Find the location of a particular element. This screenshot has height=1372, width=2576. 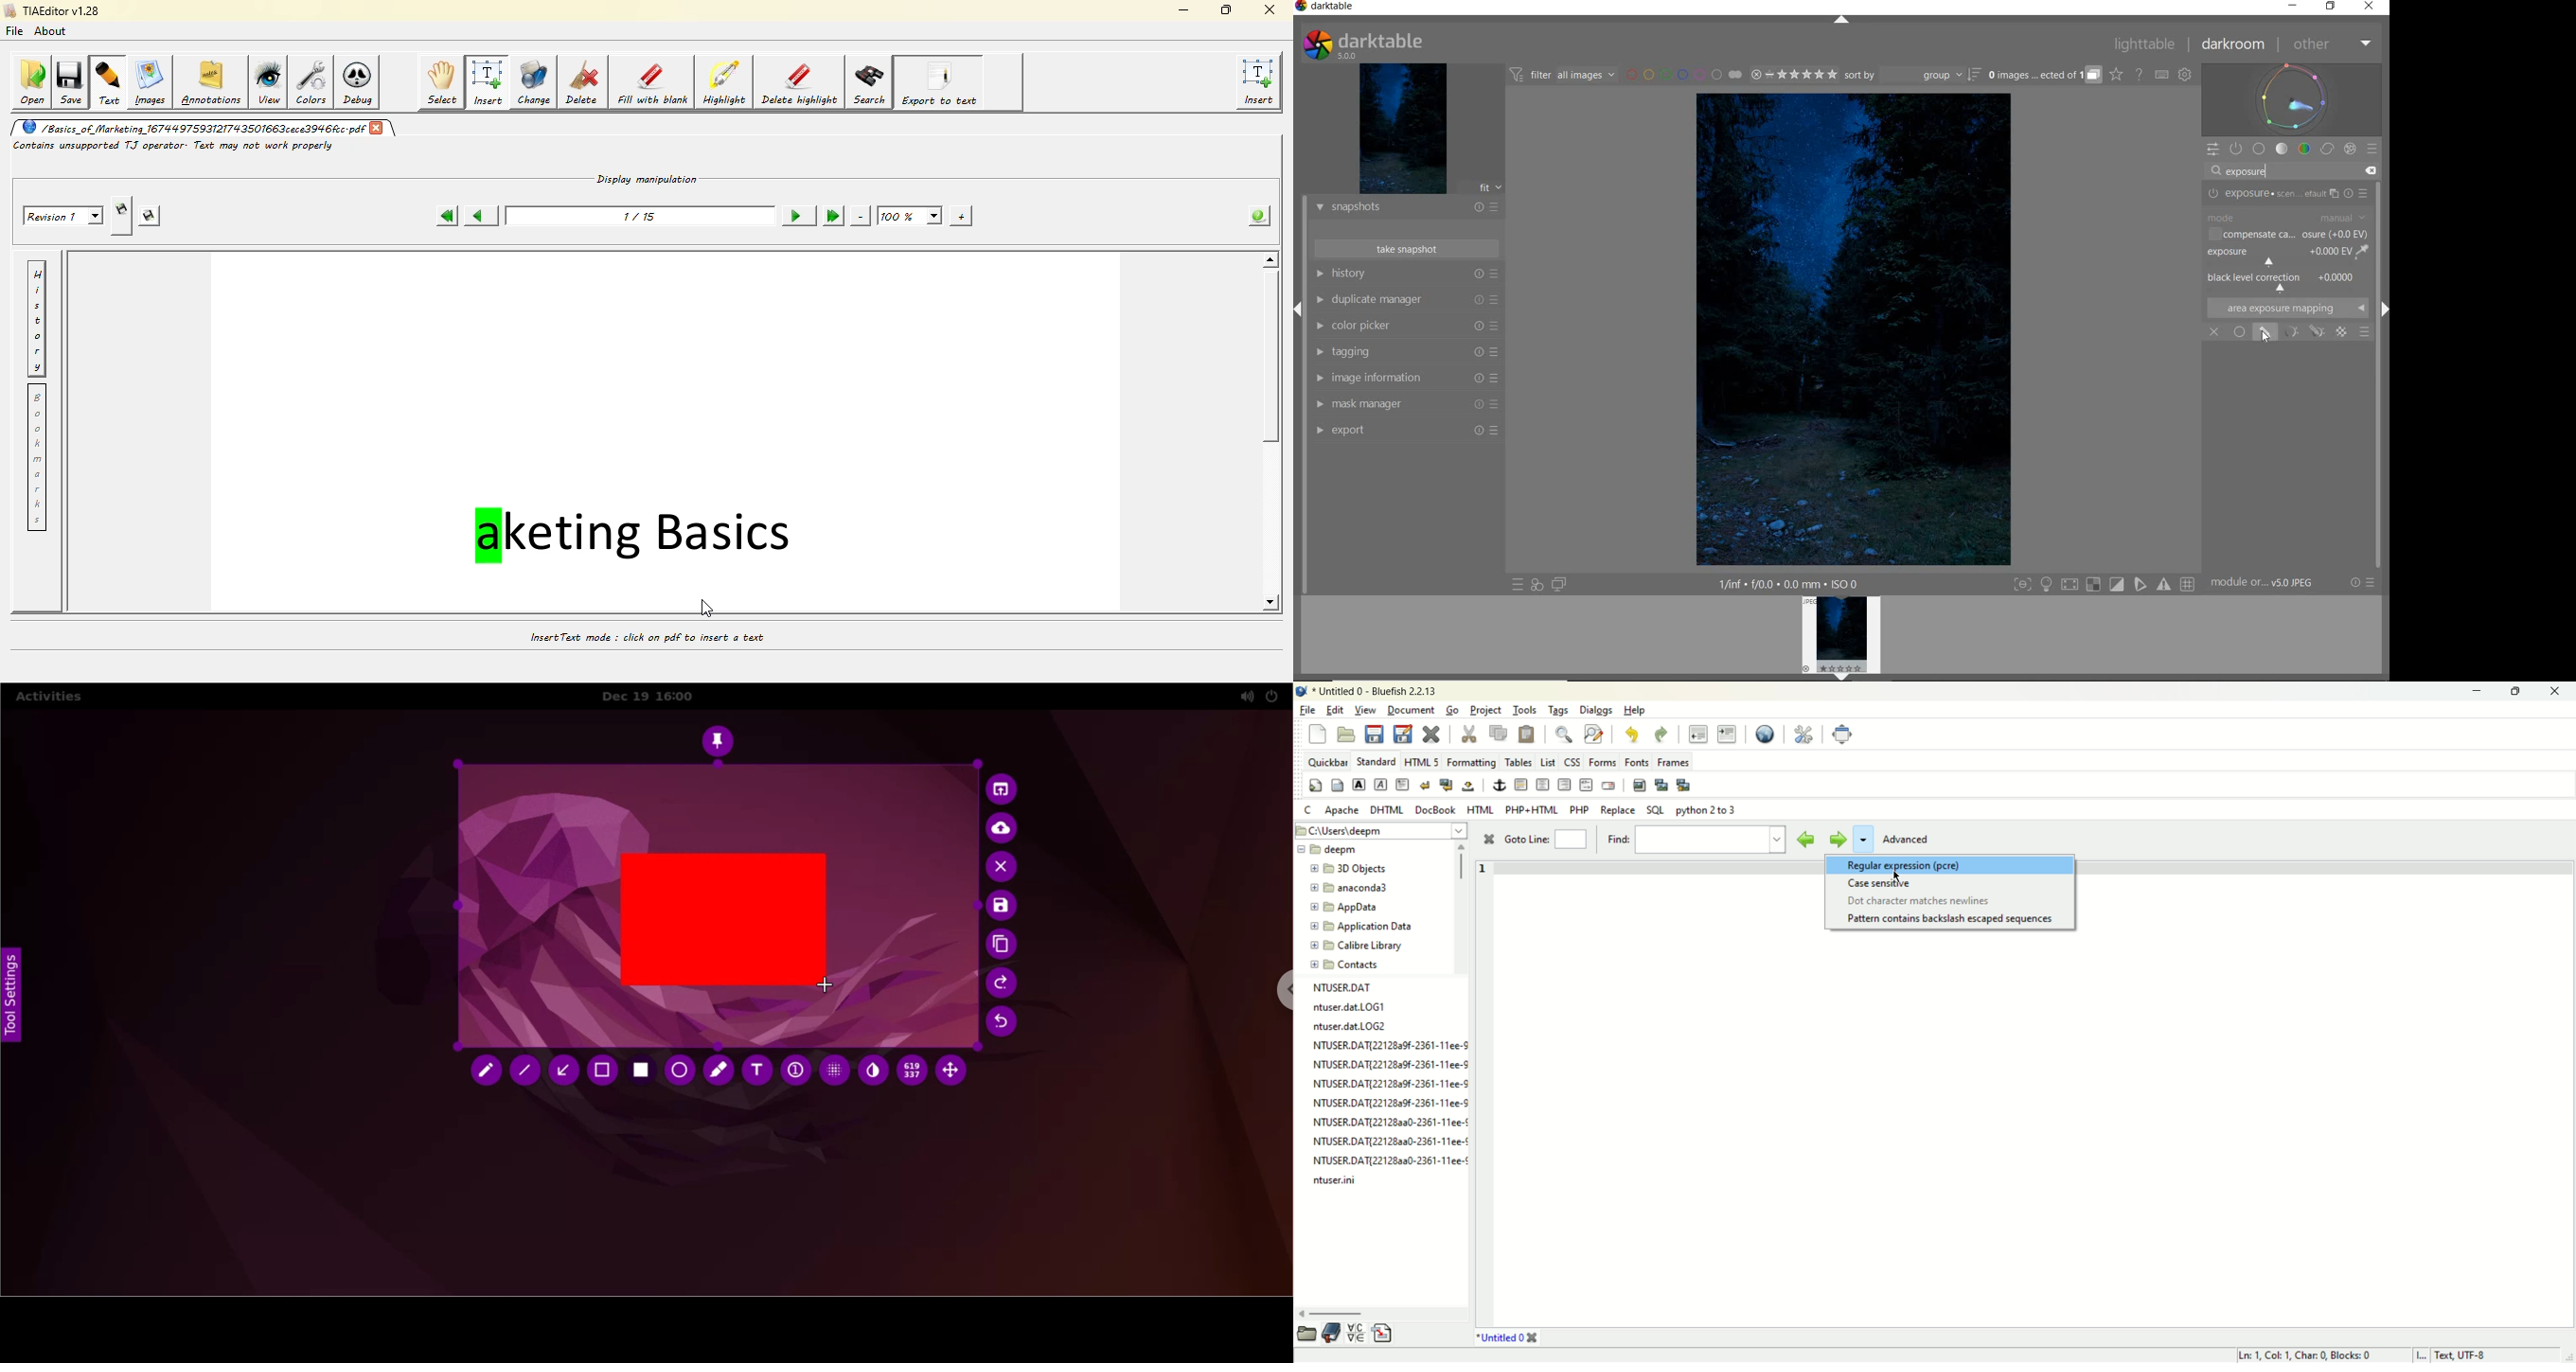

deepm is located at coordinates (1340, 851).